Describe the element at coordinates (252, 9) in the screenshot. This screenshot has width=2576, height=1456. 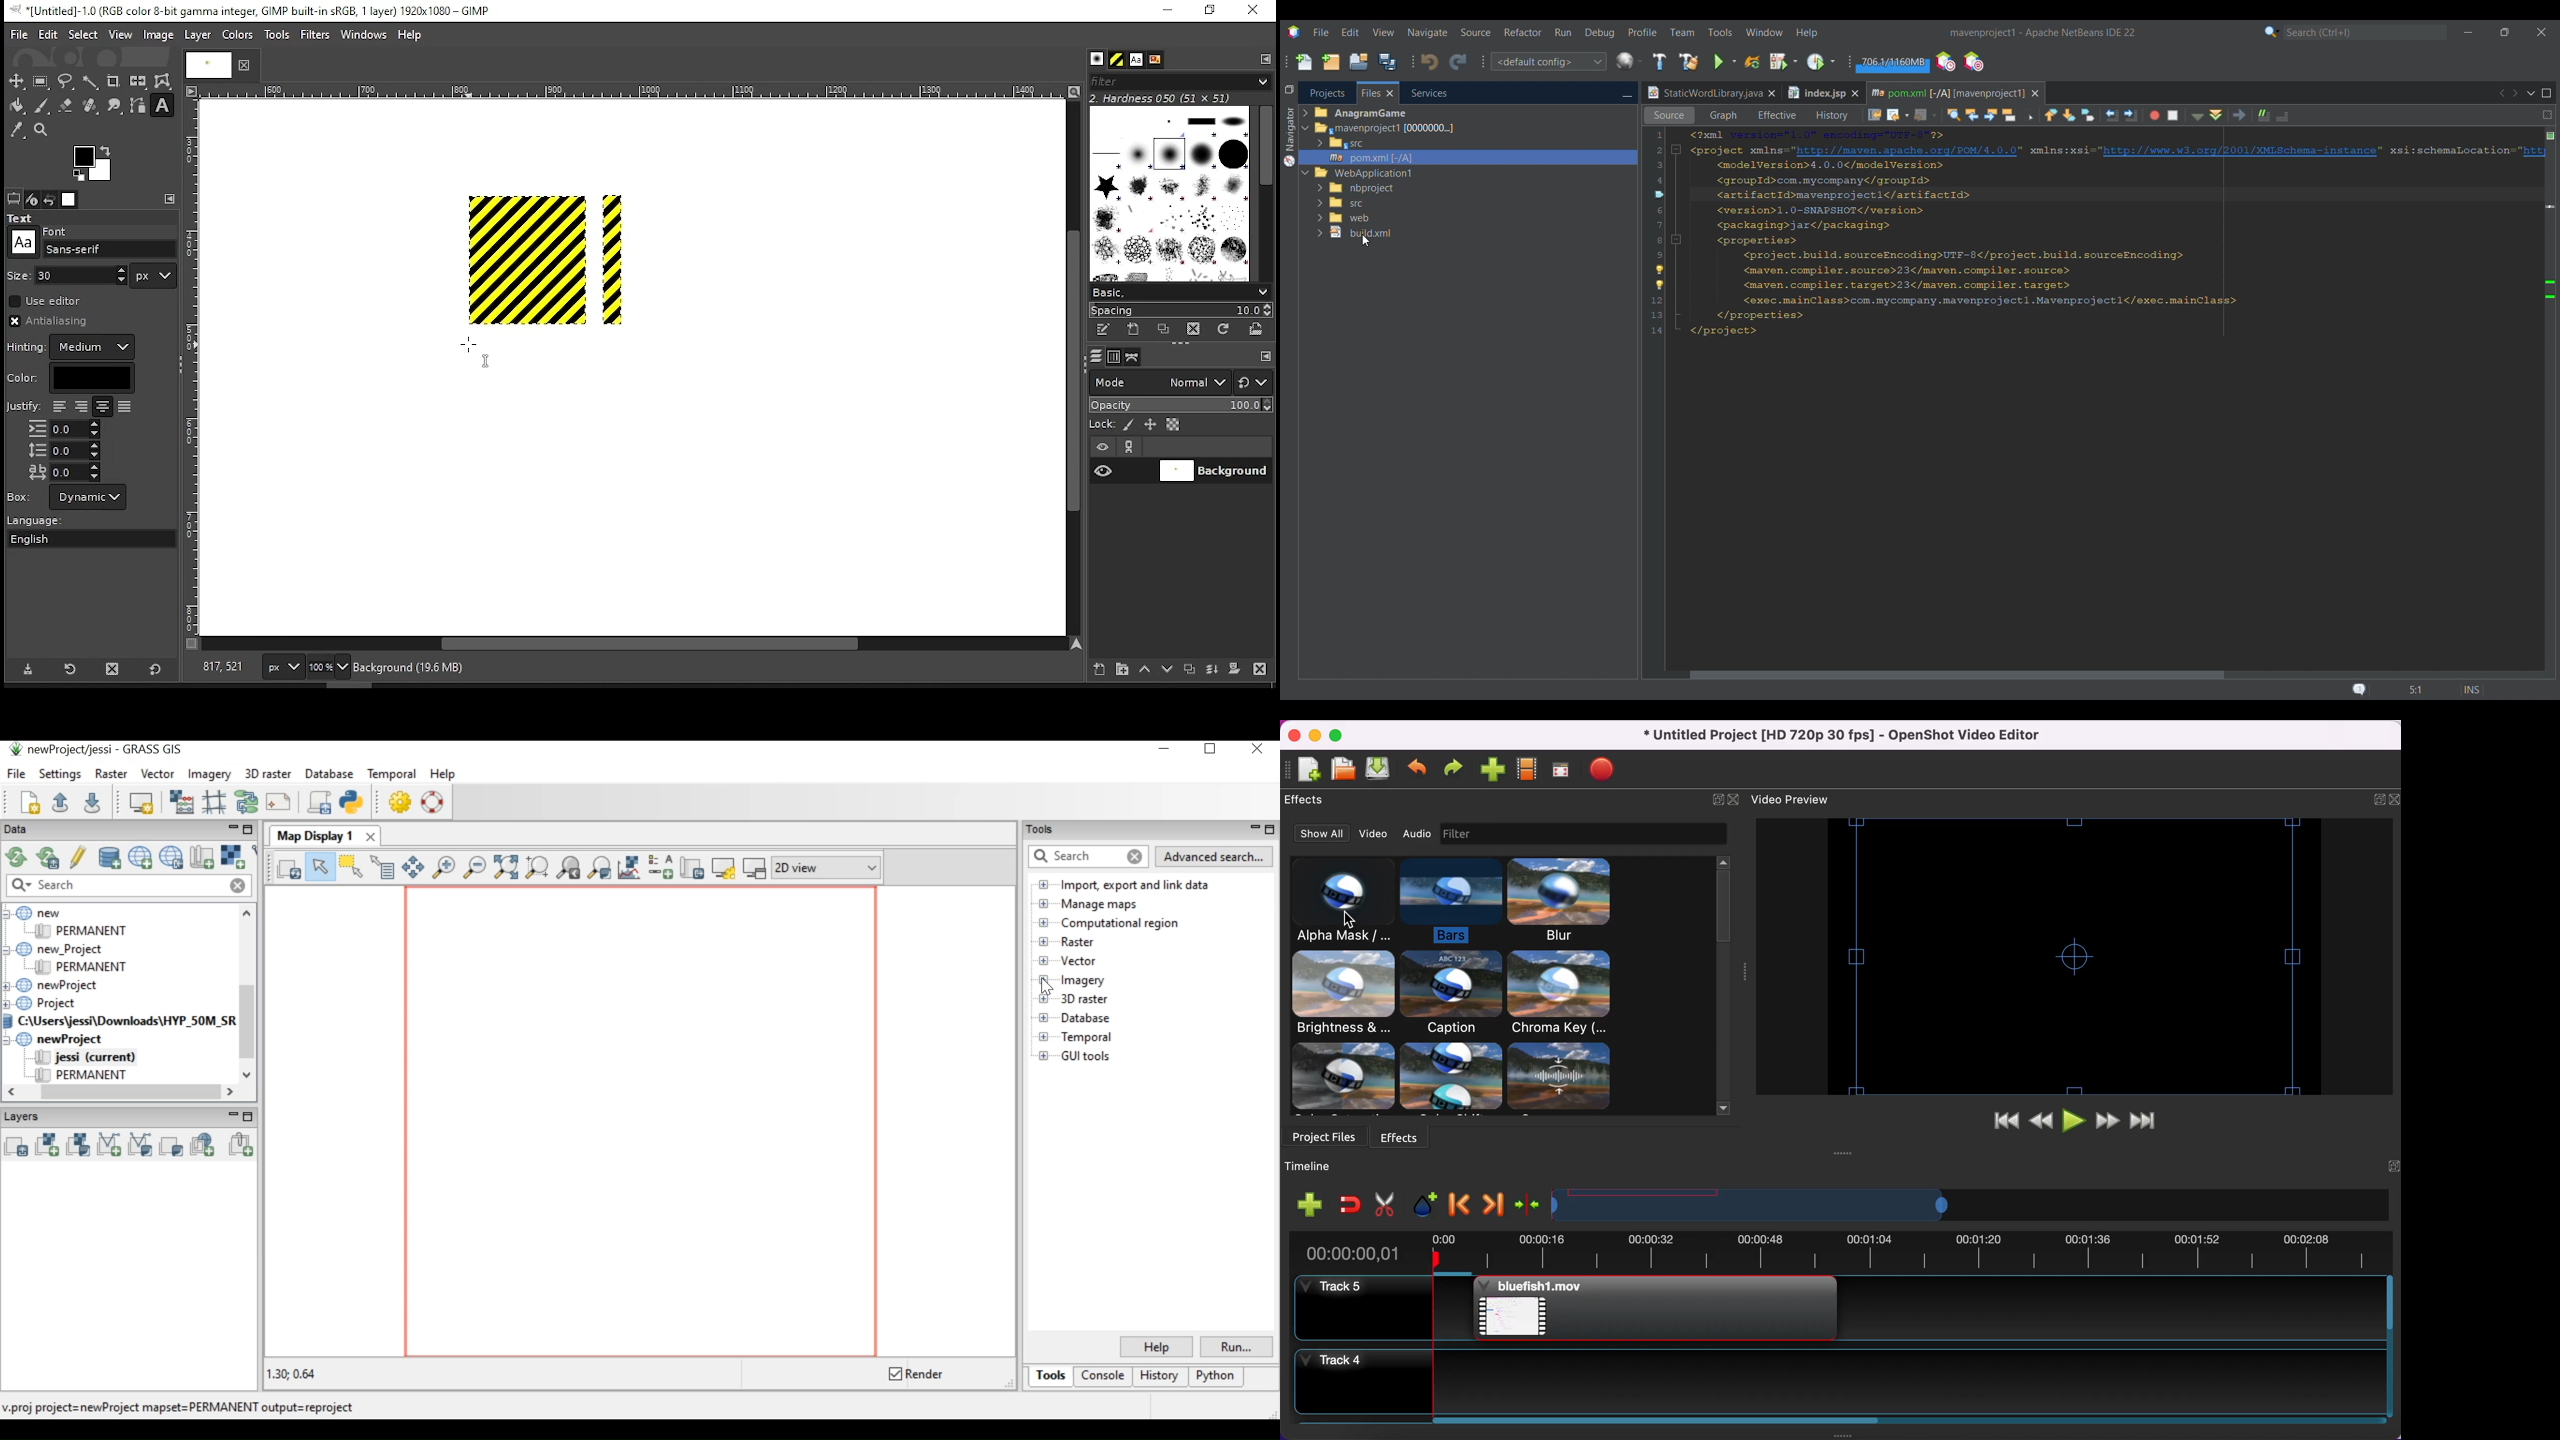
I see `icon and filename` at that location.